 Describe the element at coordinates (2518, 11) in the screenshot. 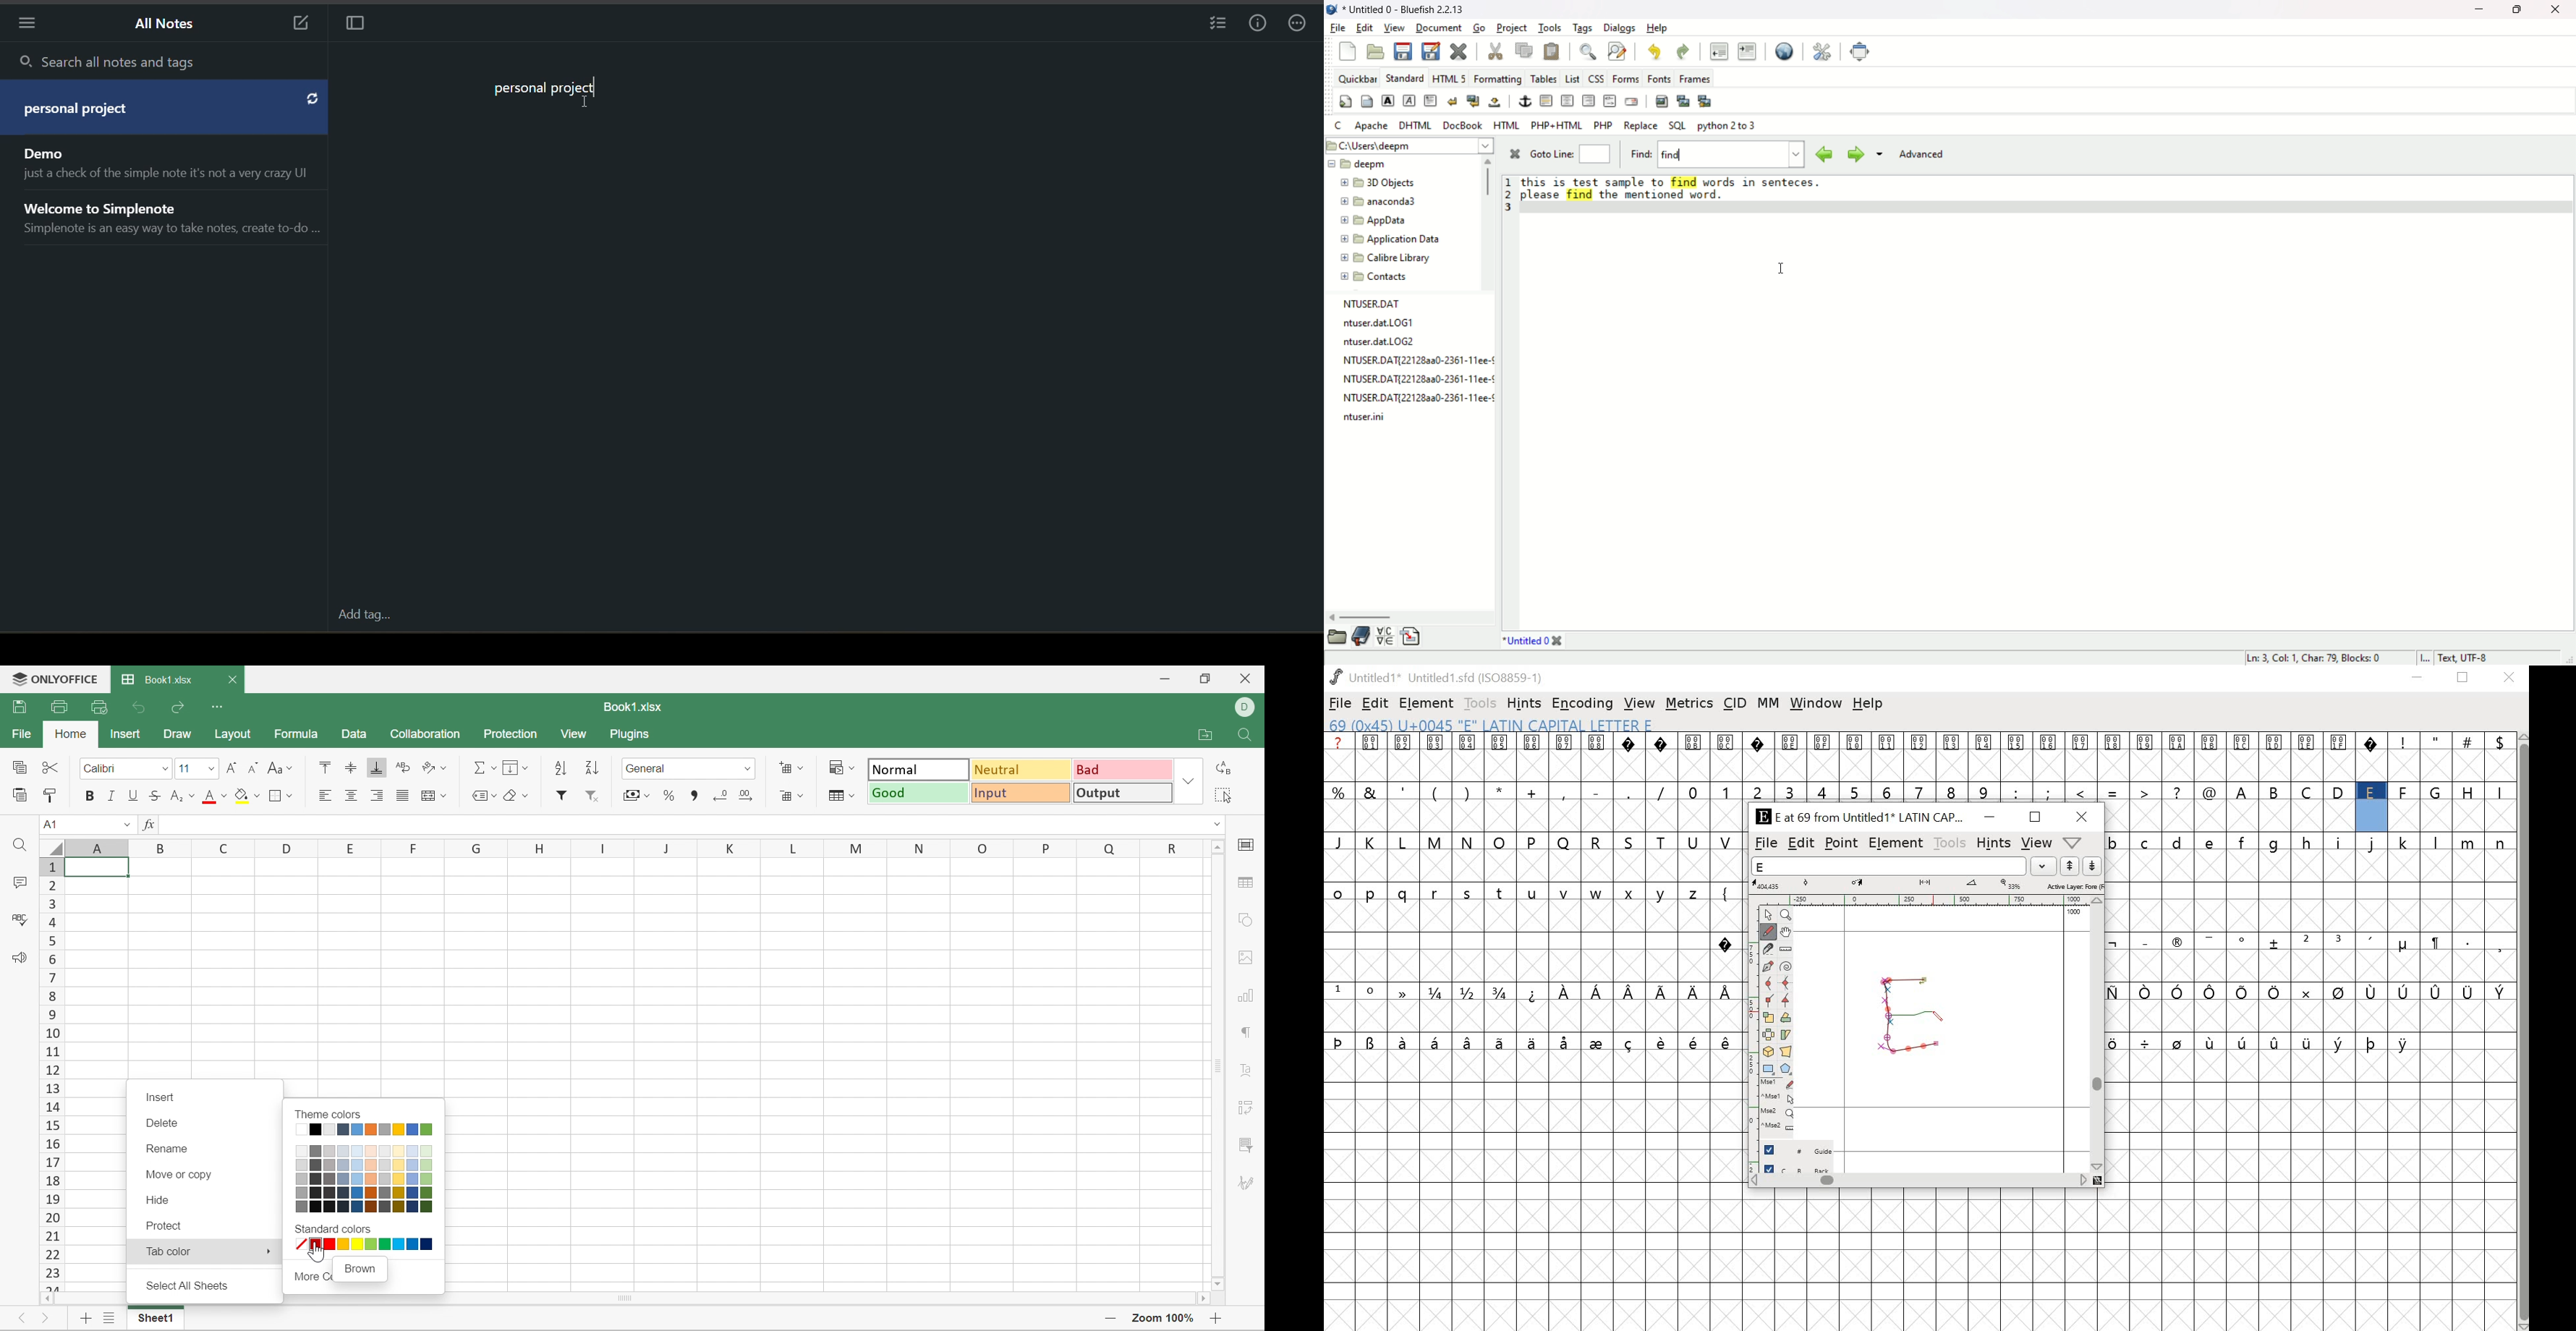

I see `maximize` at that location.